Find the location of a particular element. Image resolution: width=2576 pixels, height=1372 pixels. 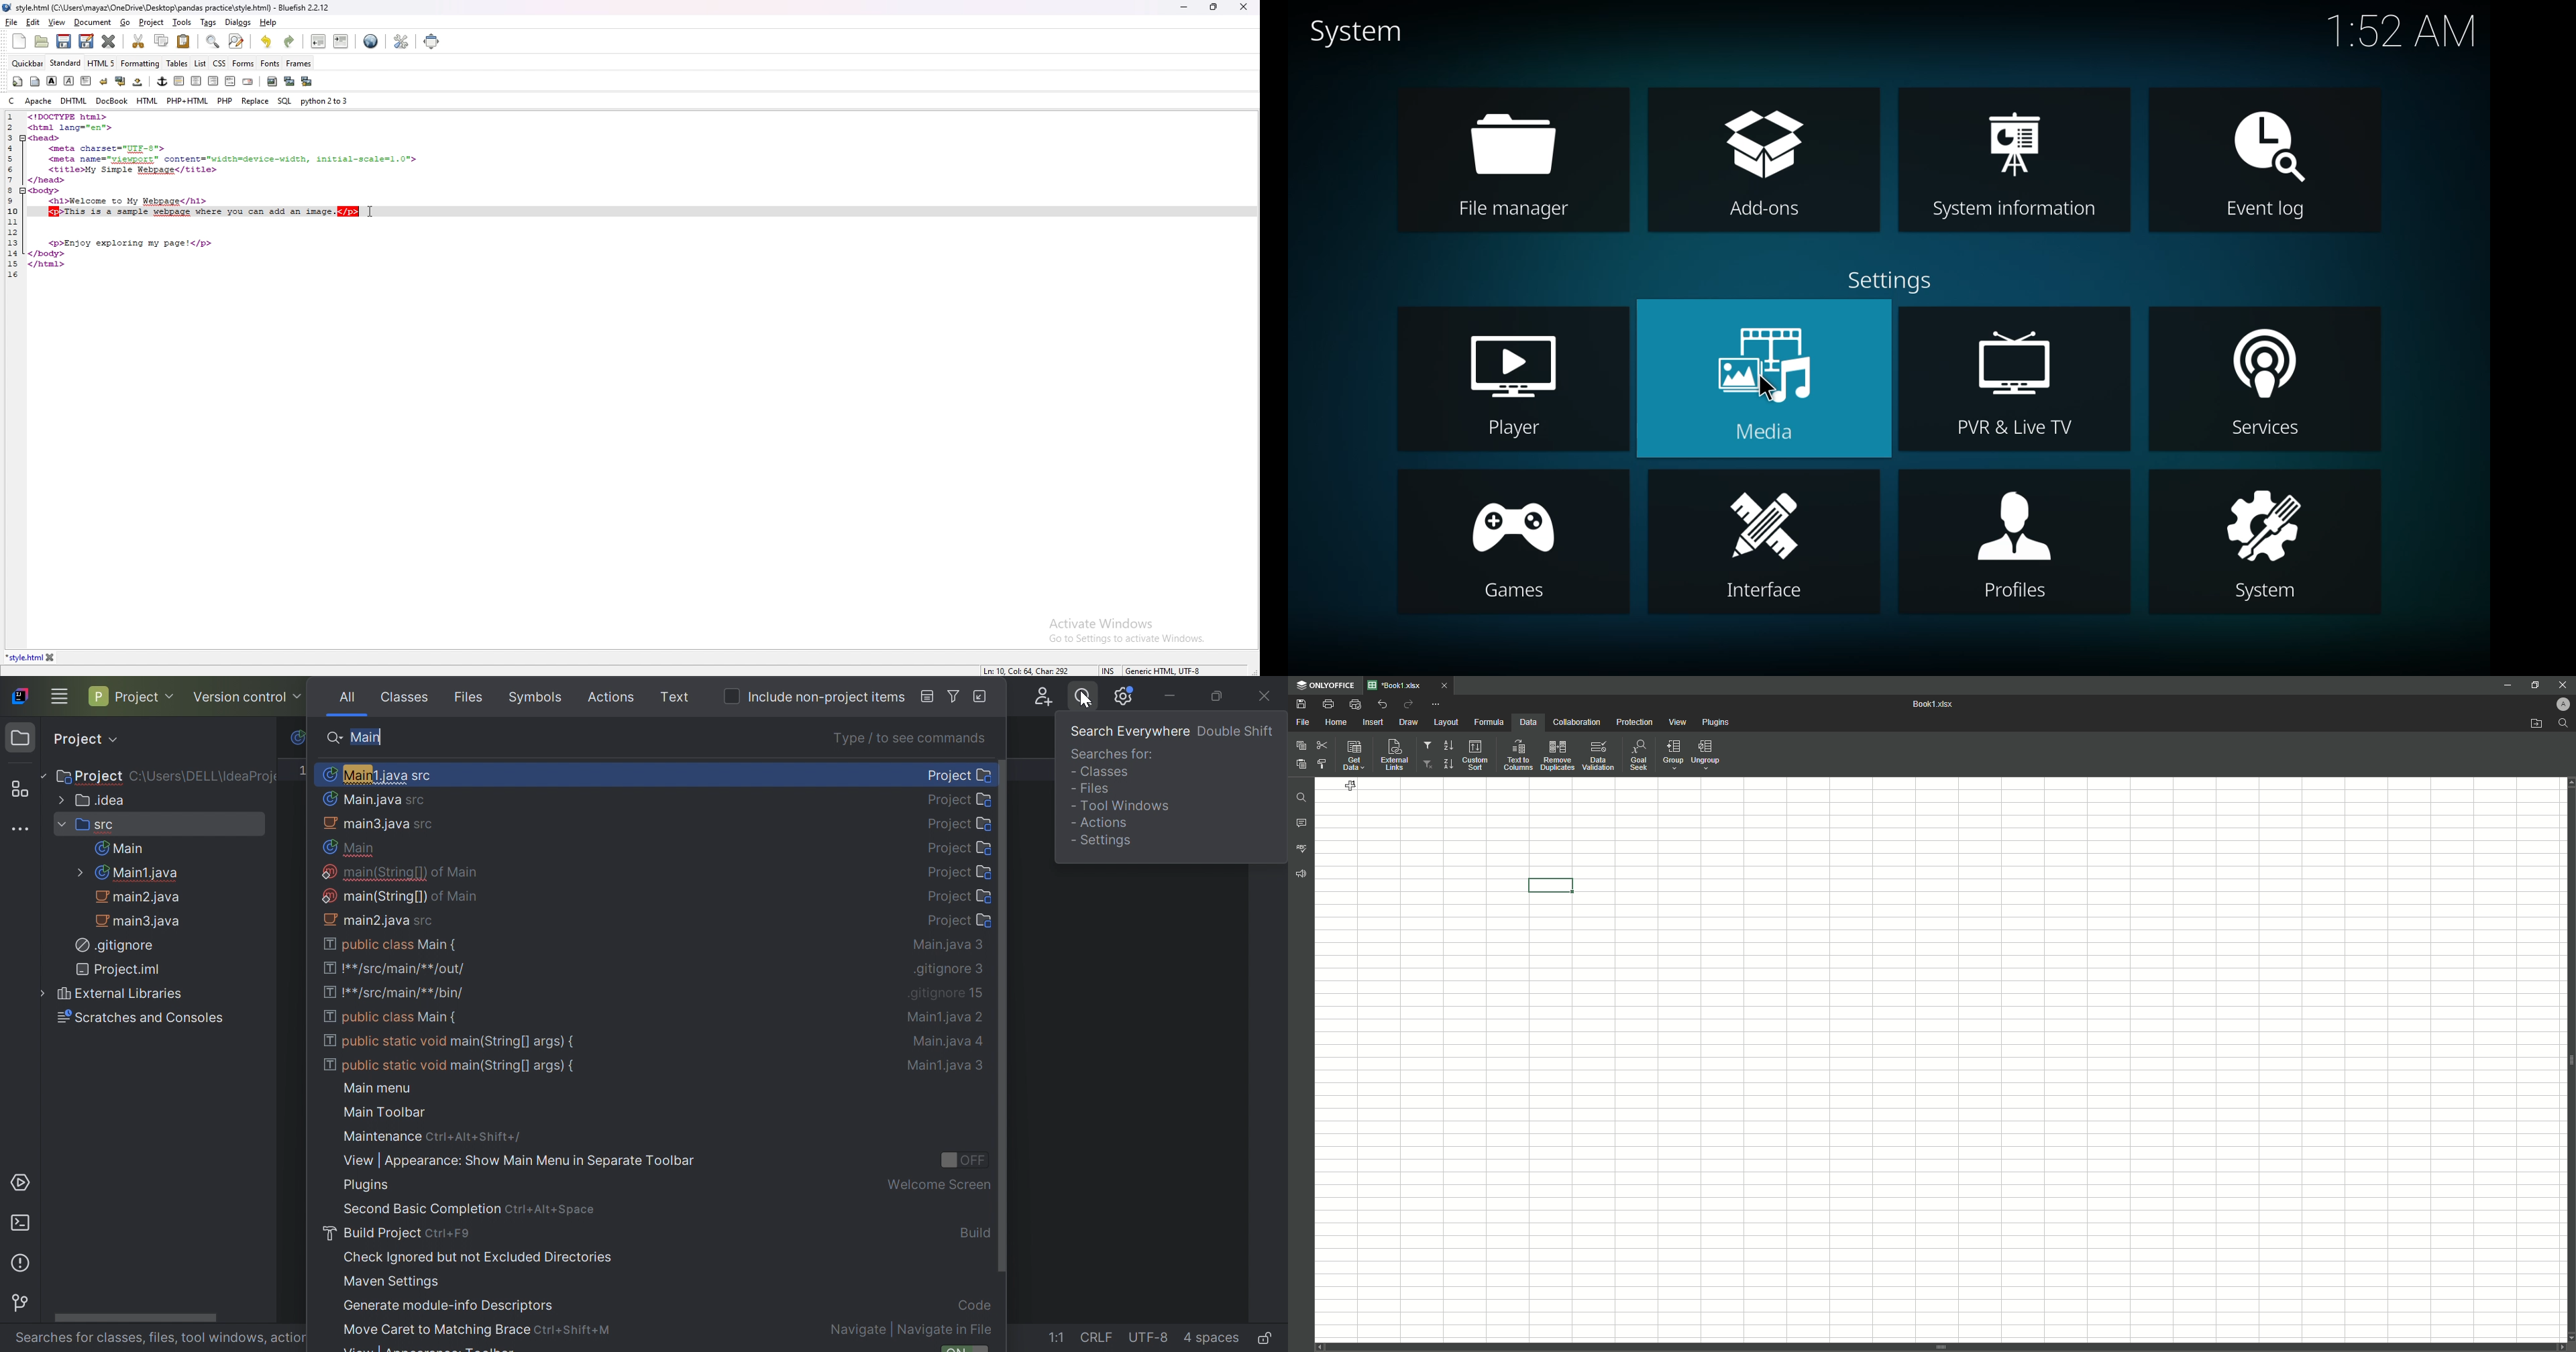

Cursor is located at coordinates (1350, 787).